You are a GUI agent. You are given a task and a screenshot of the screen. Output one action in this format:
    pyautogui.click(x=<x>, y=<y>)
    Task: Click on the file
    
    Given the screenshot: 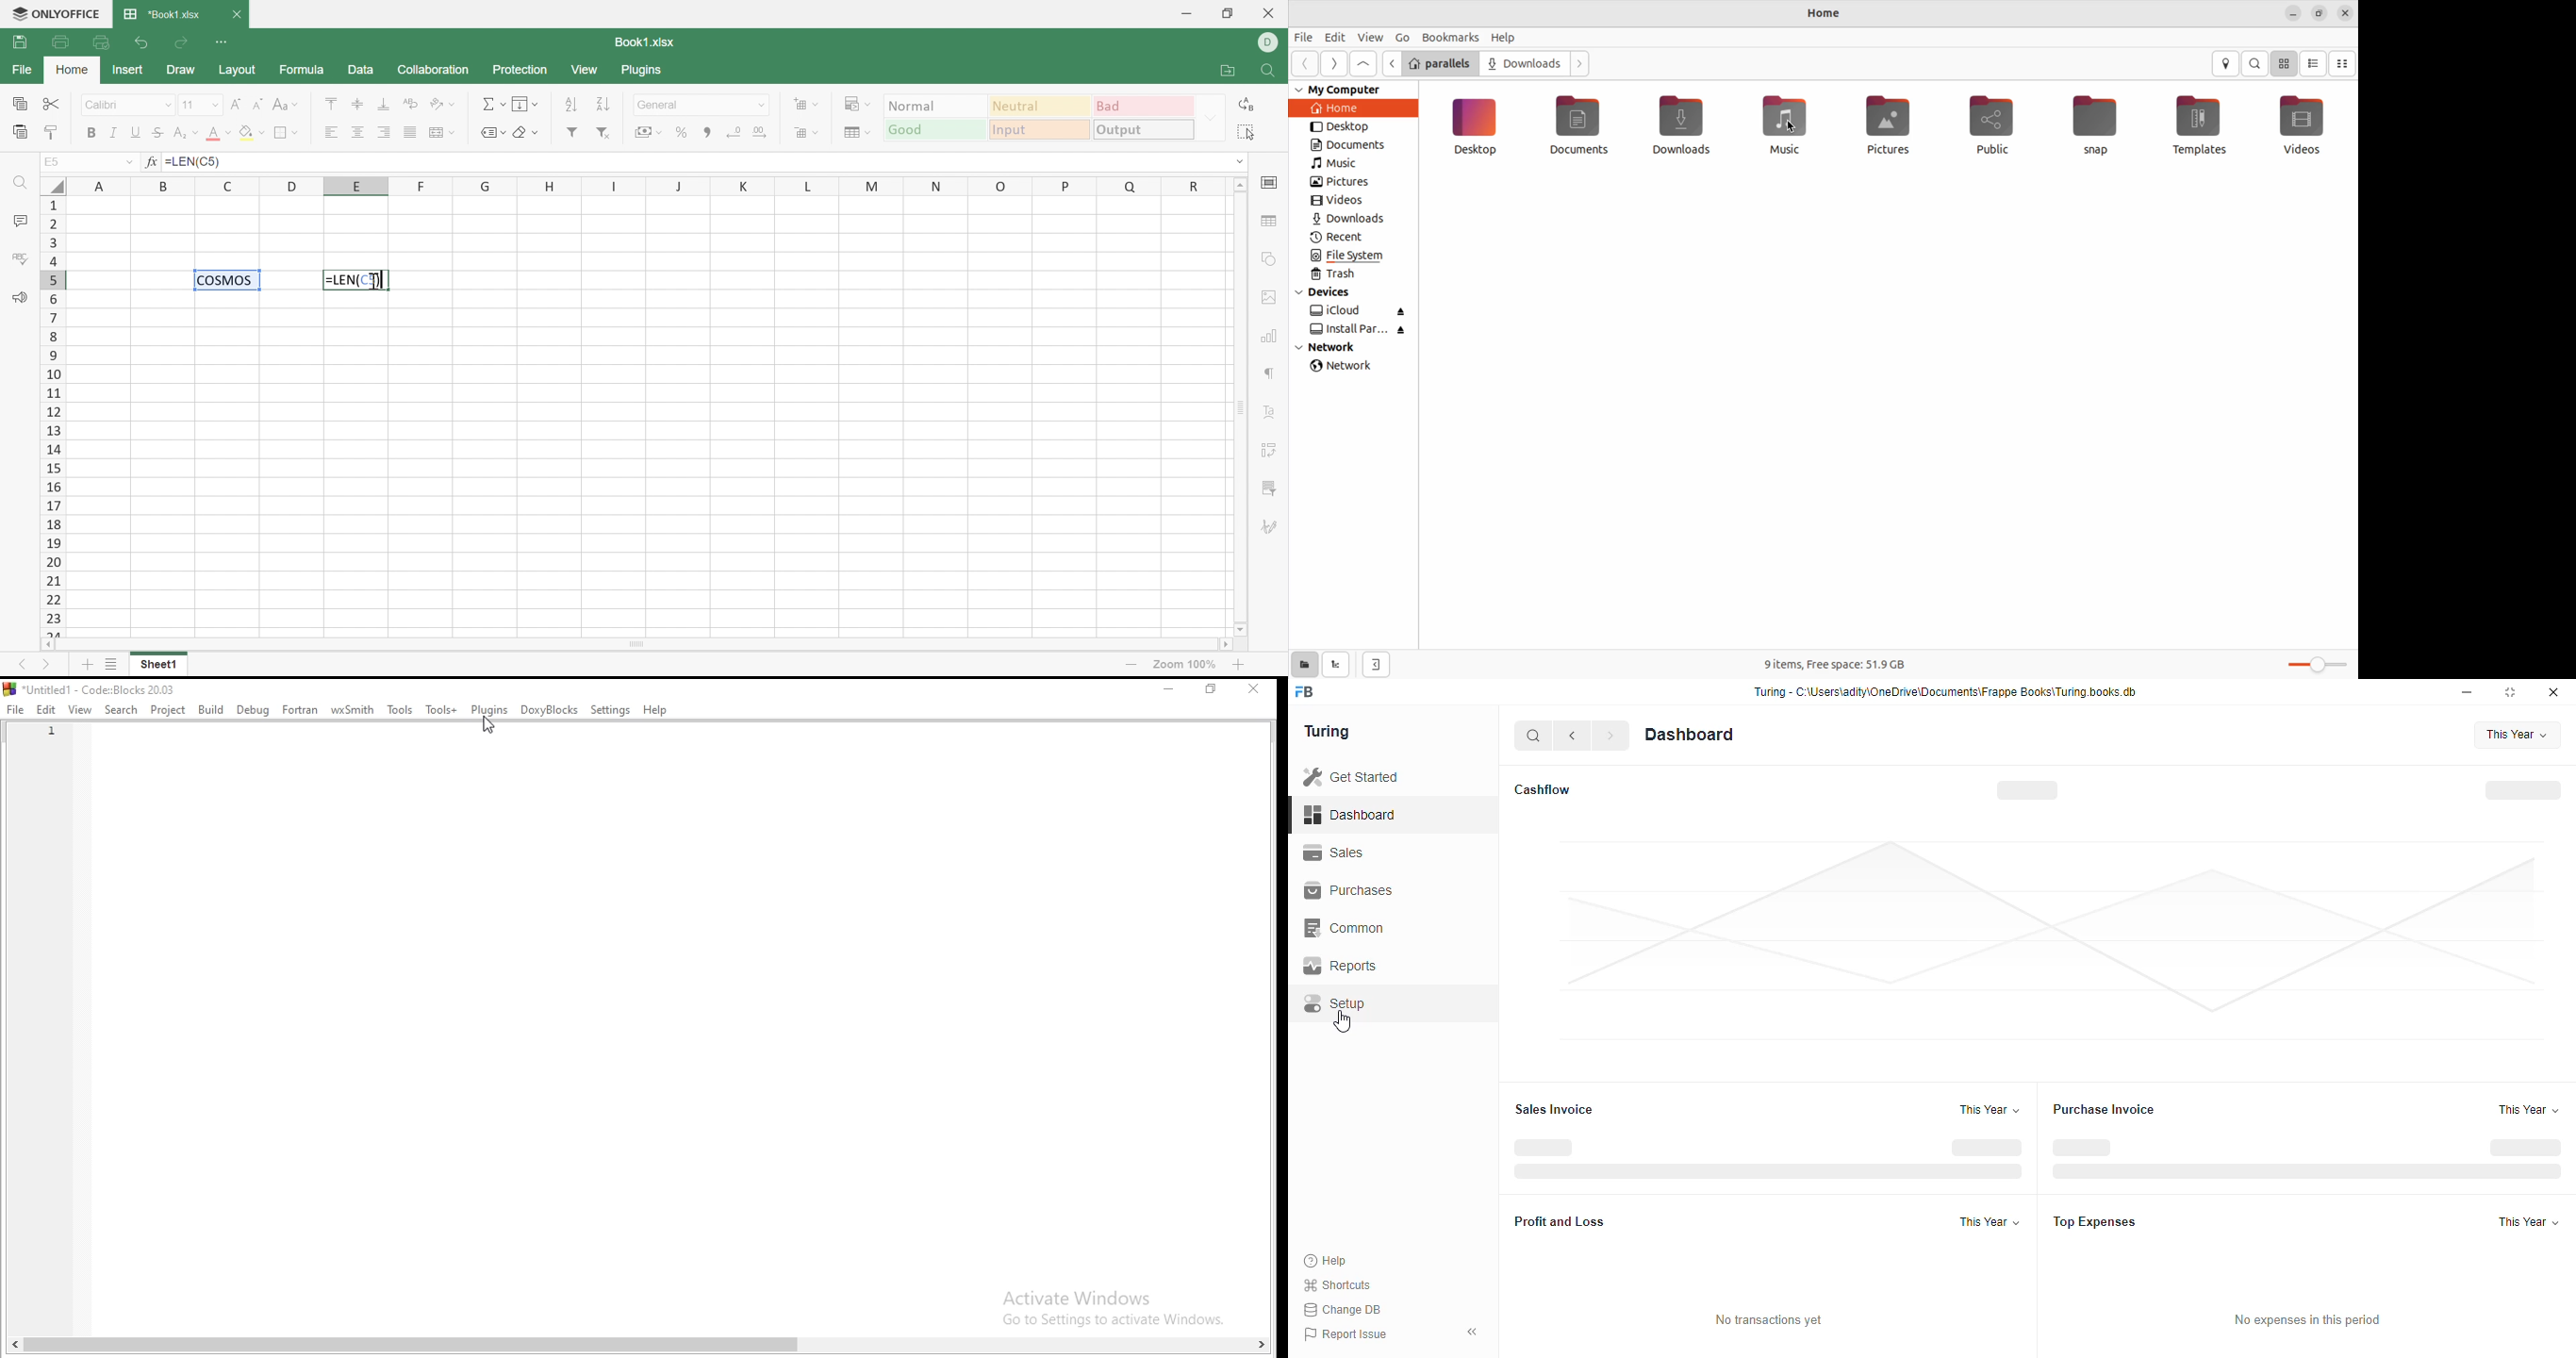 What is the action you would take?
    pyautogui.click(x=1302, y=37)
    